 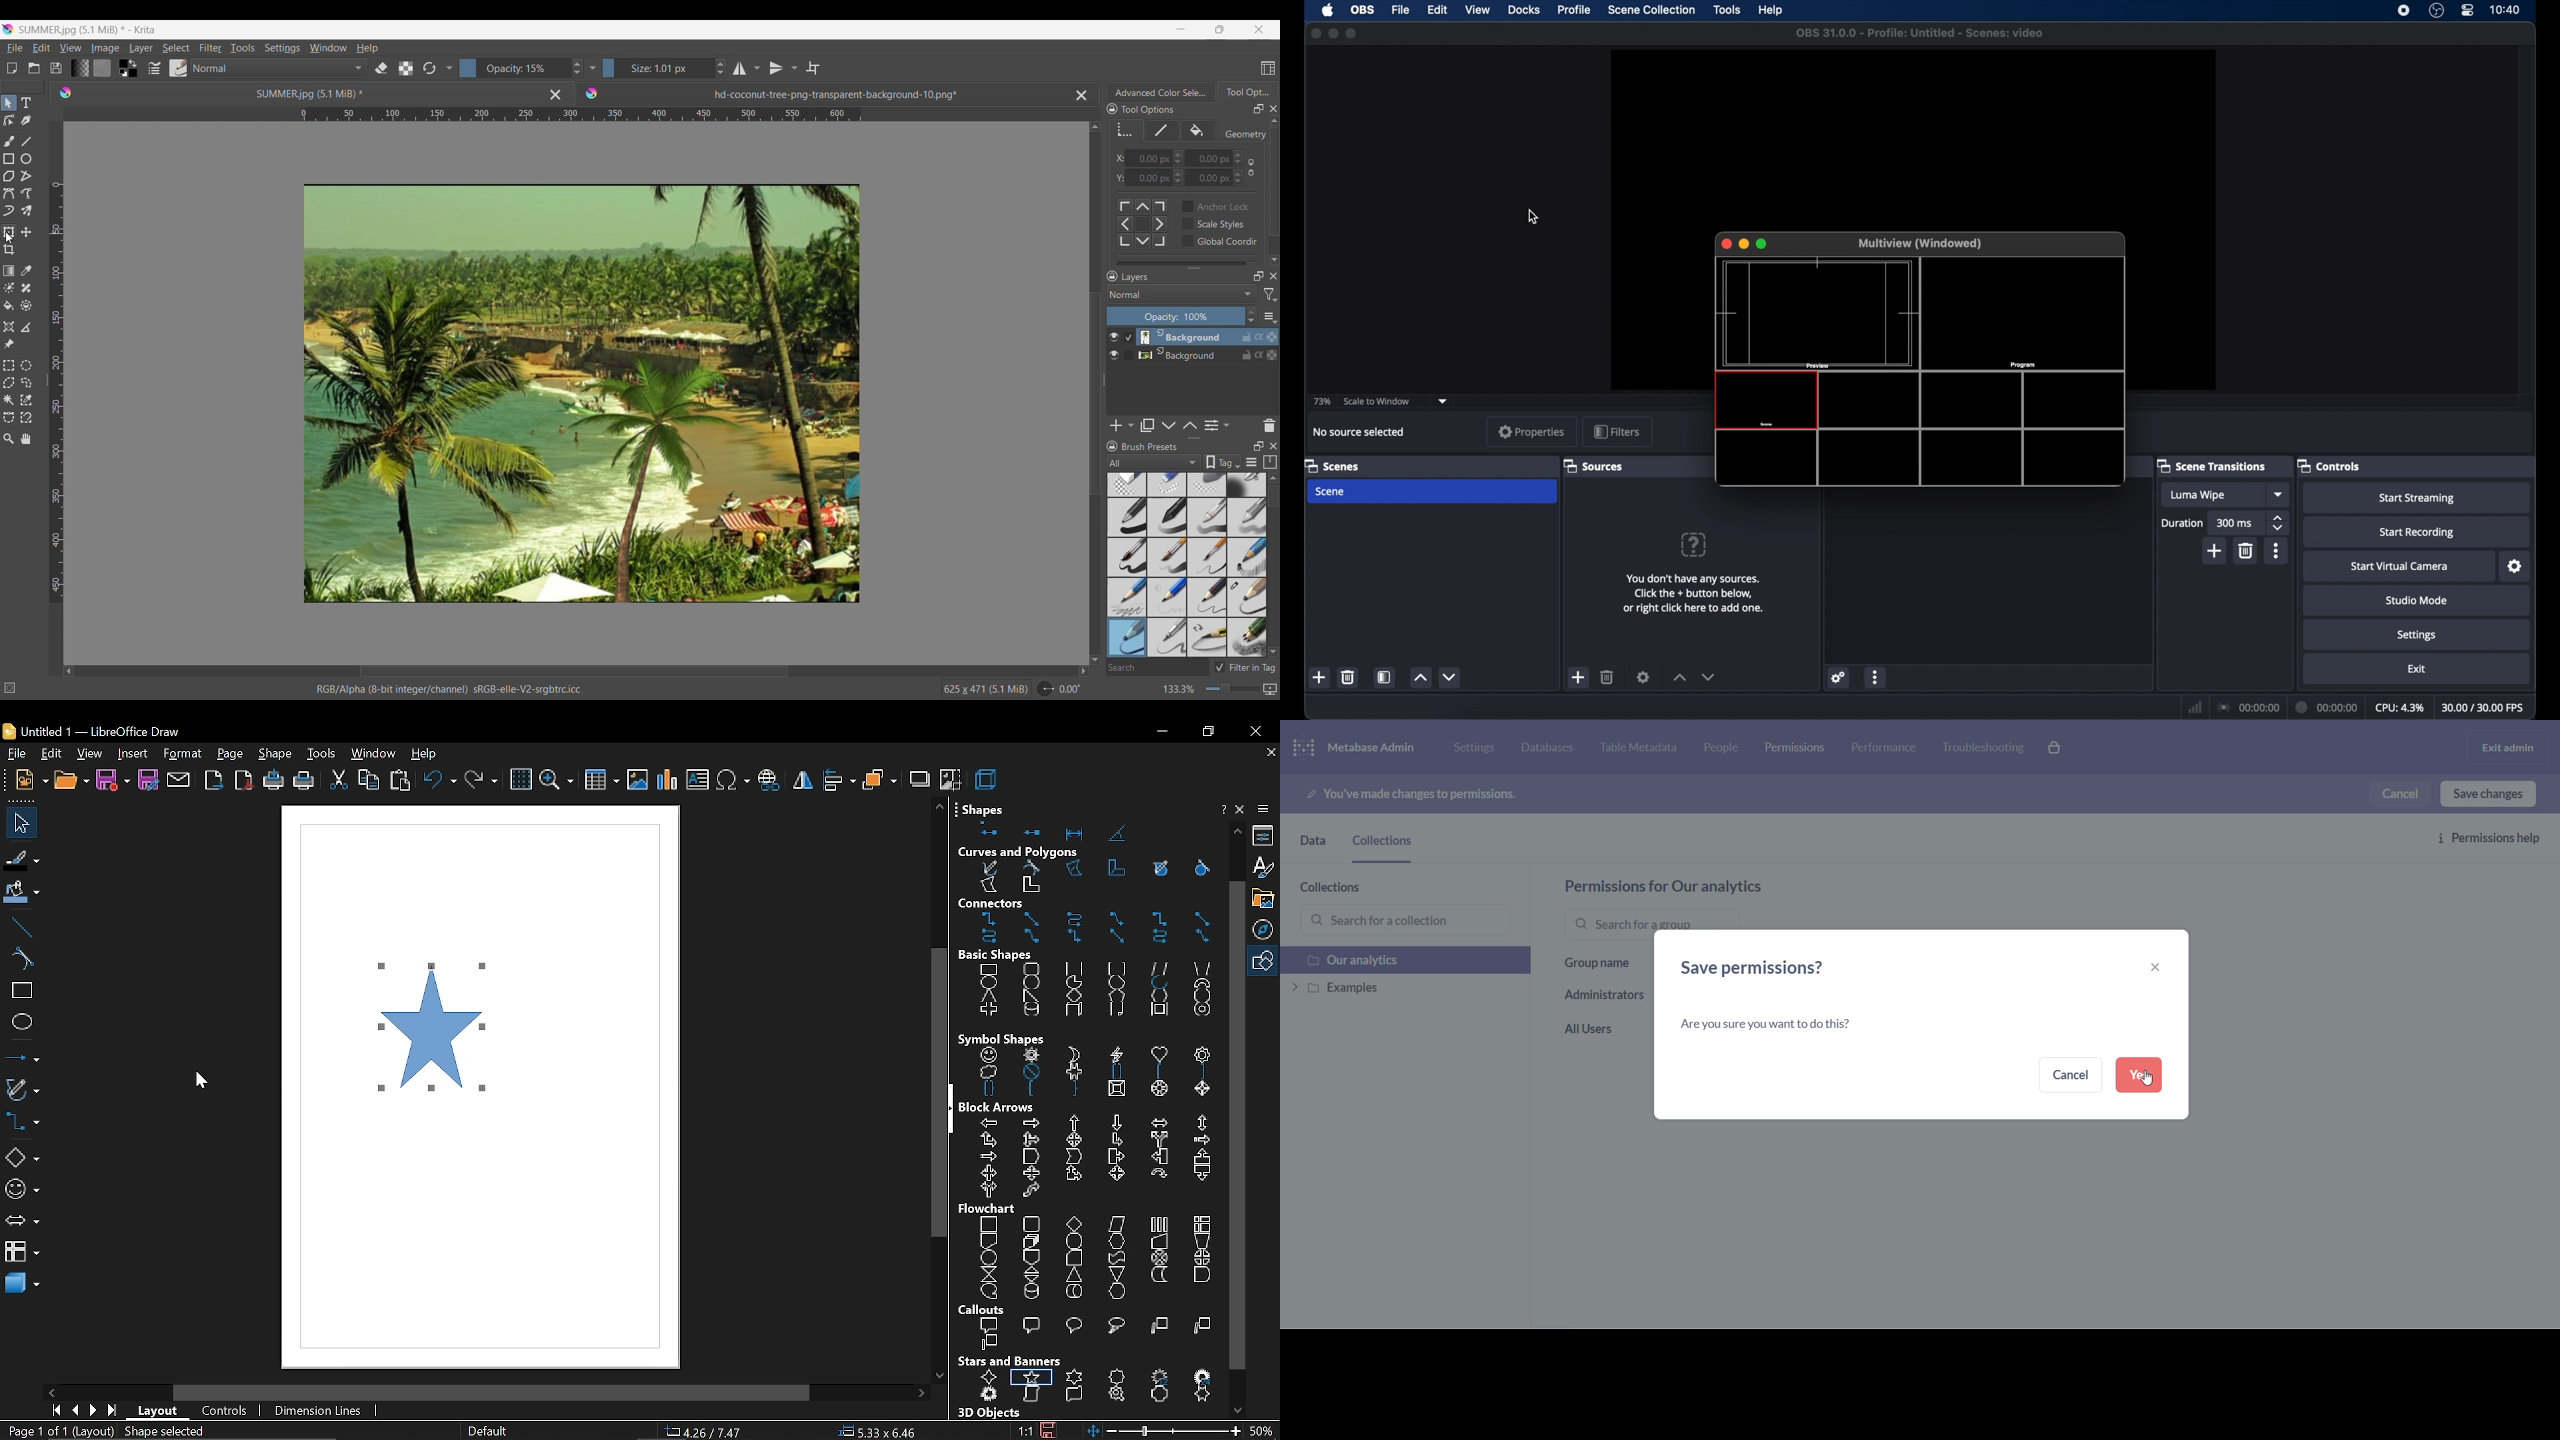 What do you see at coordinates (993, 1206) in the screenshot?
I see `flowchart` at bounding box center [993, 1206].